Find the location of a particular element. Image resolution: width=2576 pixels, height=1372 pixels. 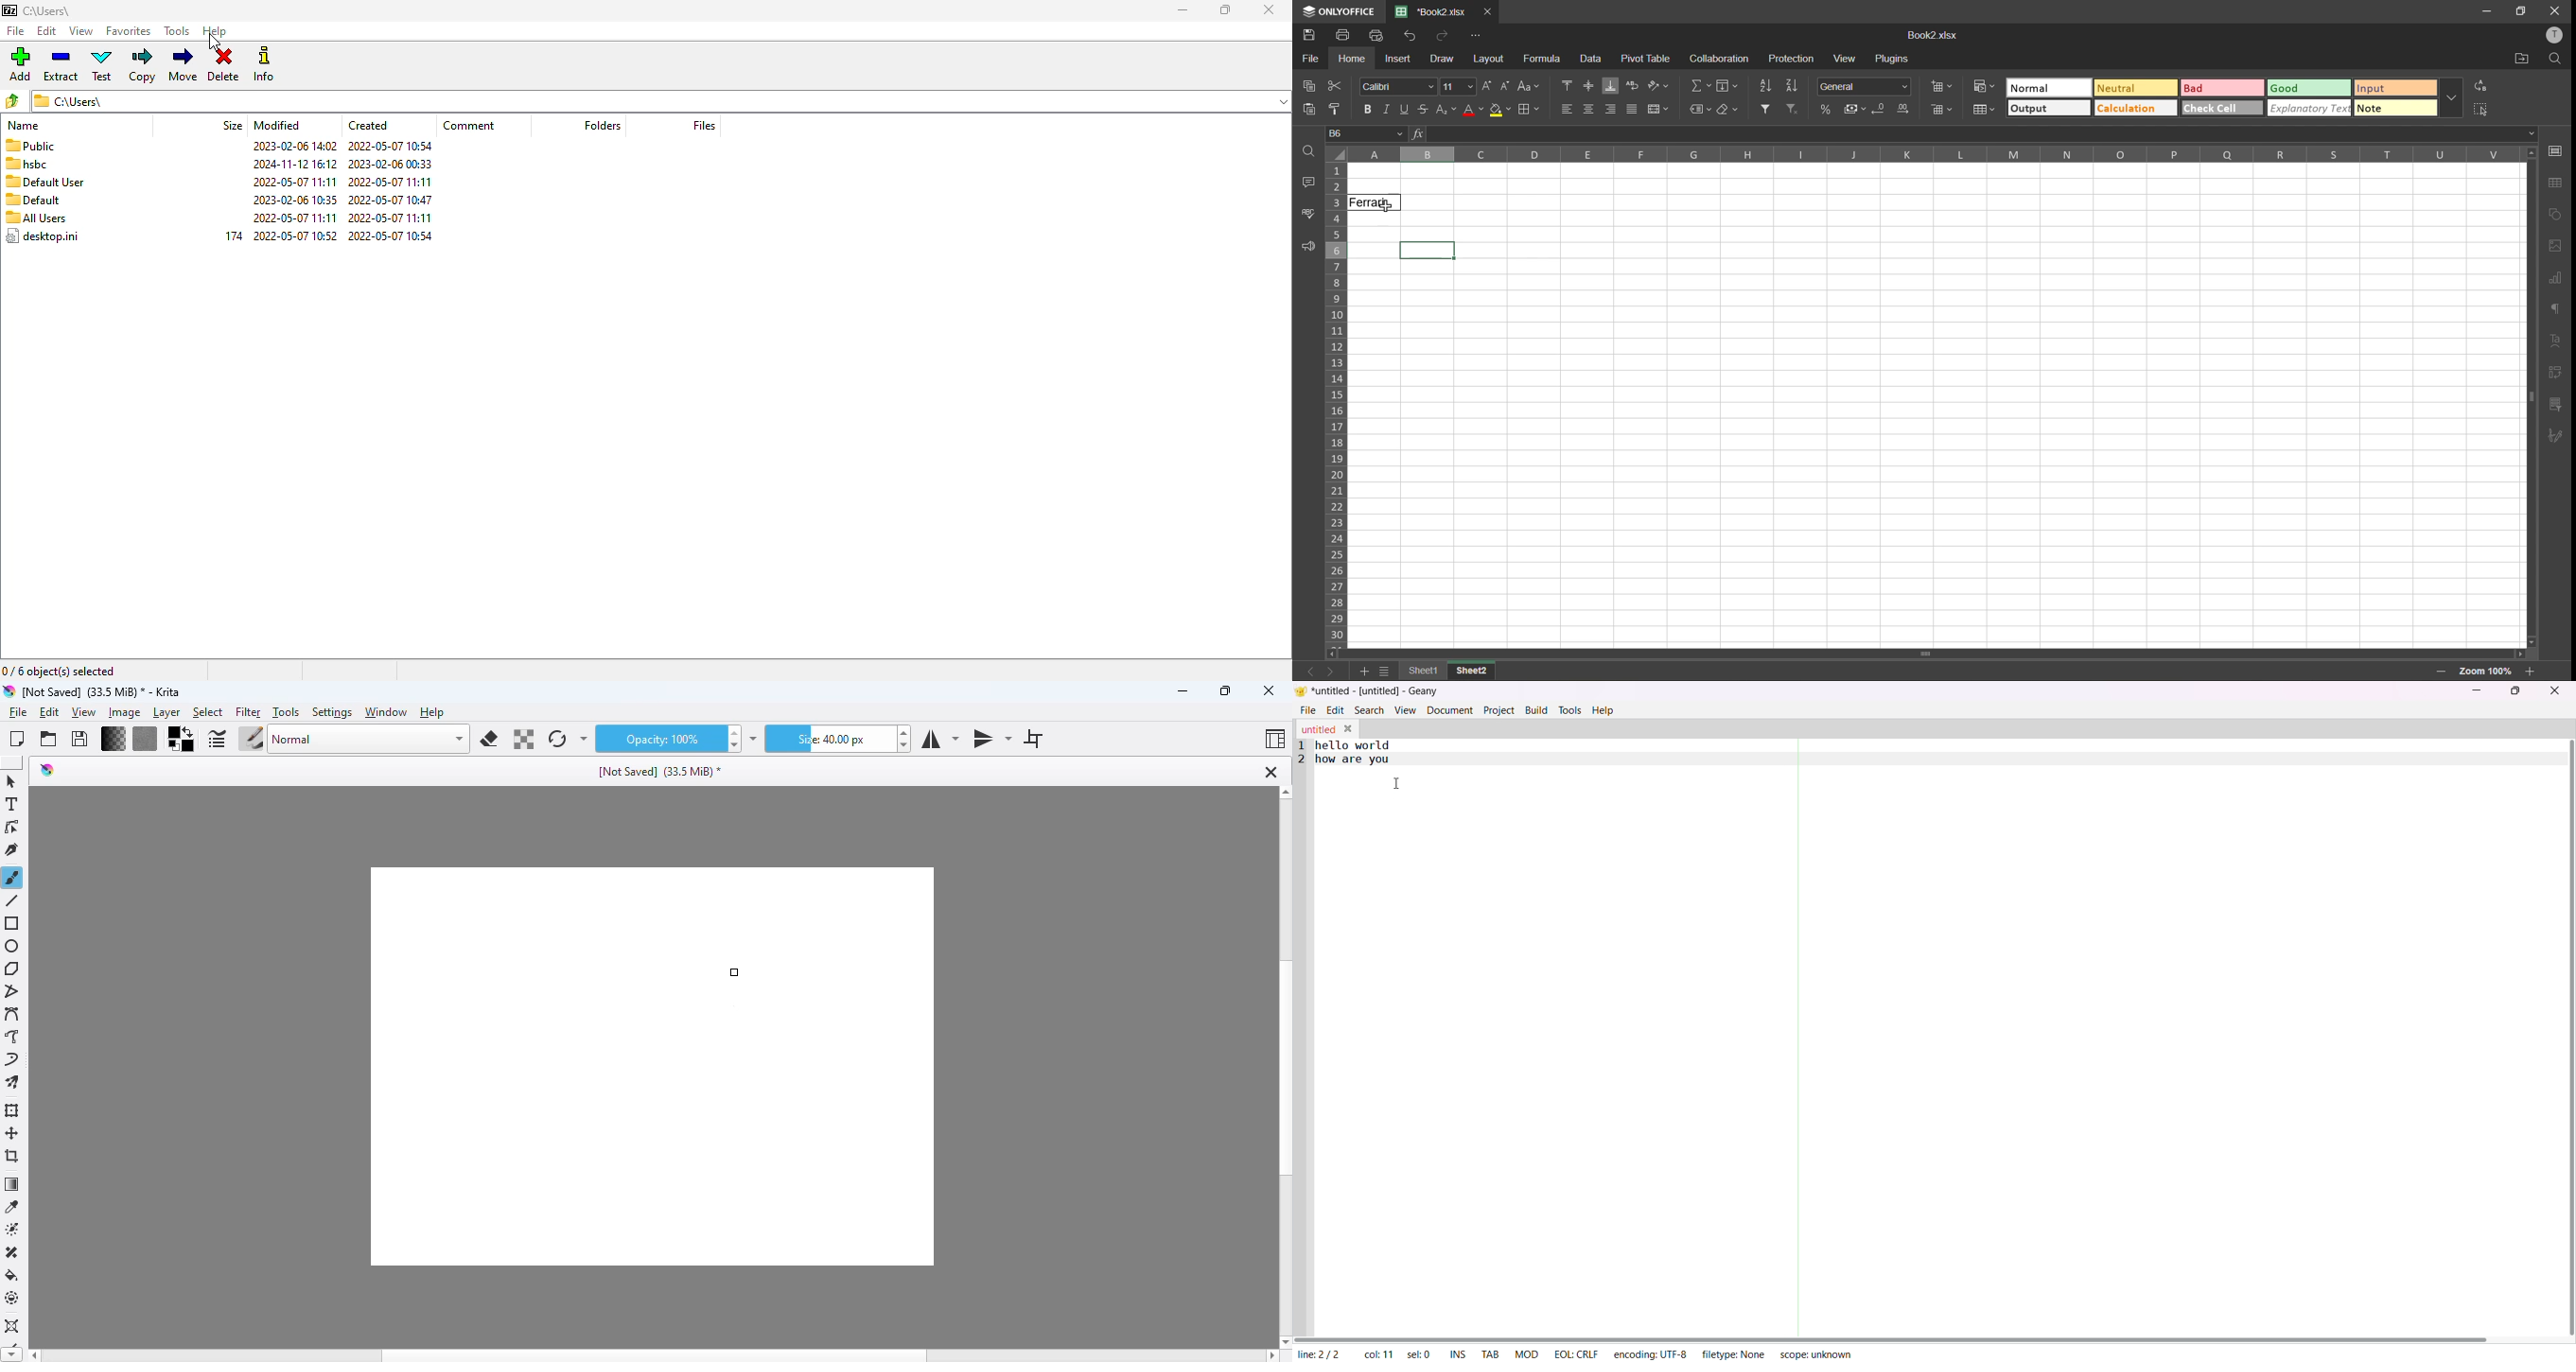

justified is located at coordinates (1631, 108).